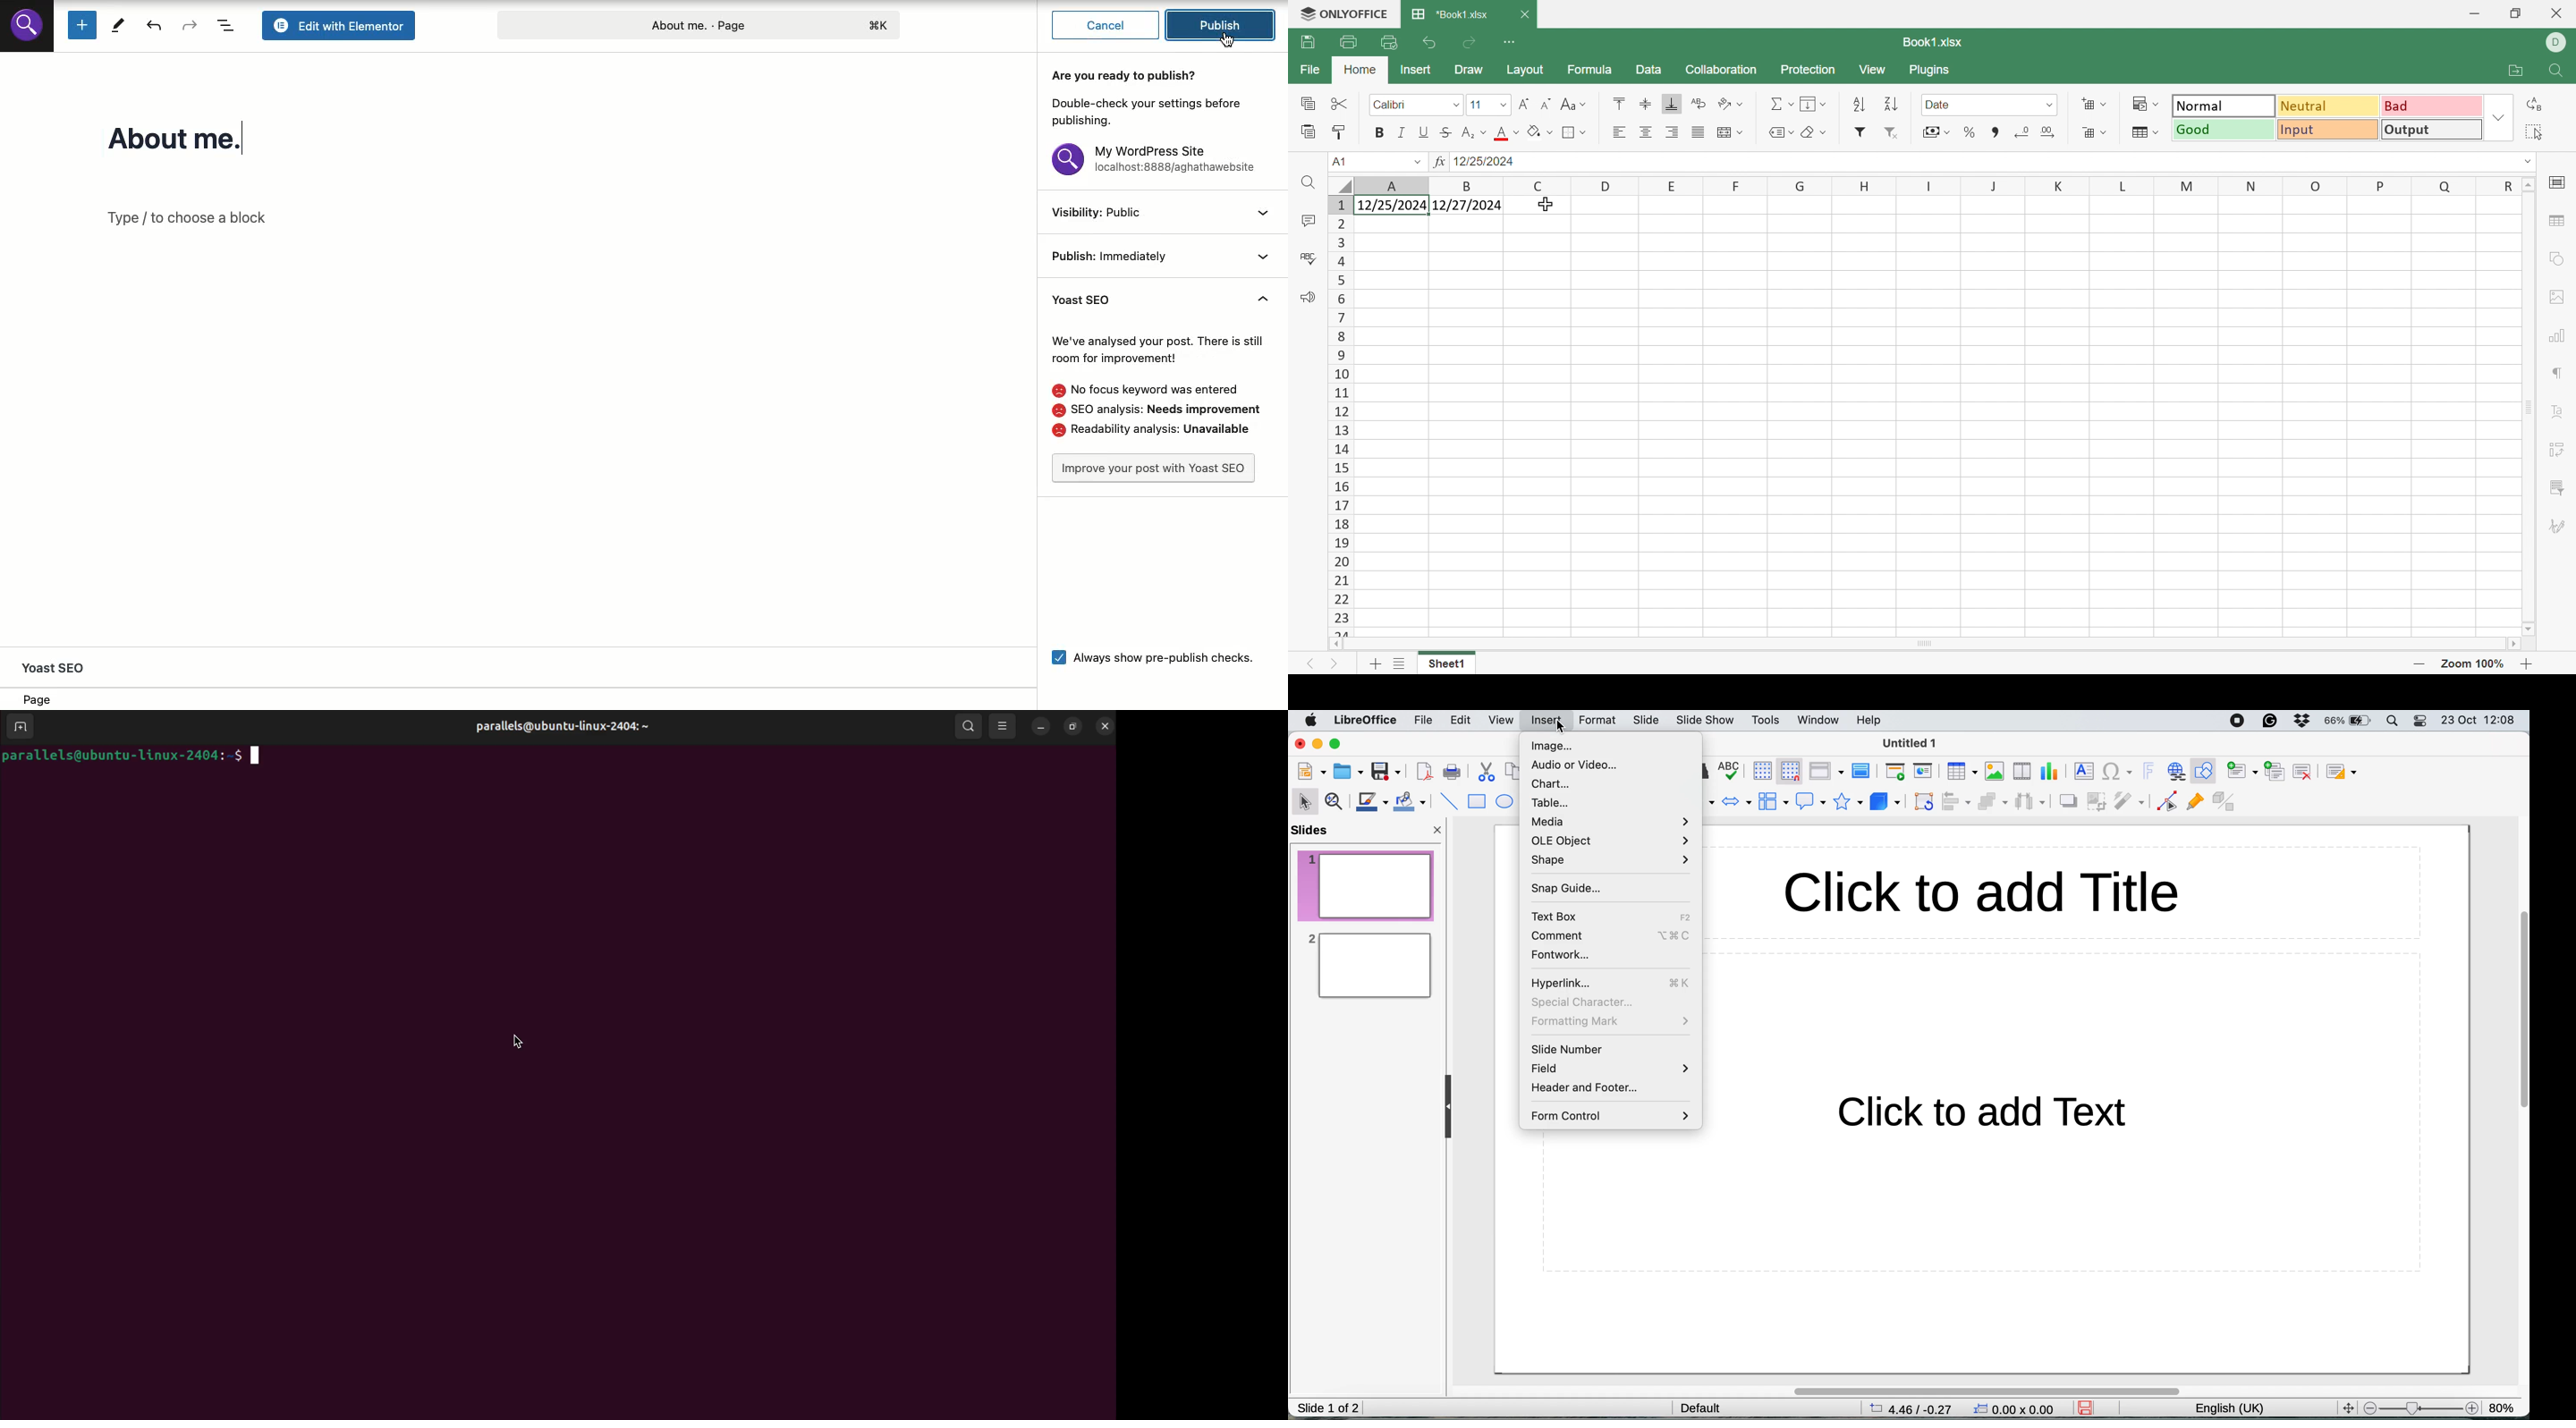  I want to click on Borders, so click(1573, 133).